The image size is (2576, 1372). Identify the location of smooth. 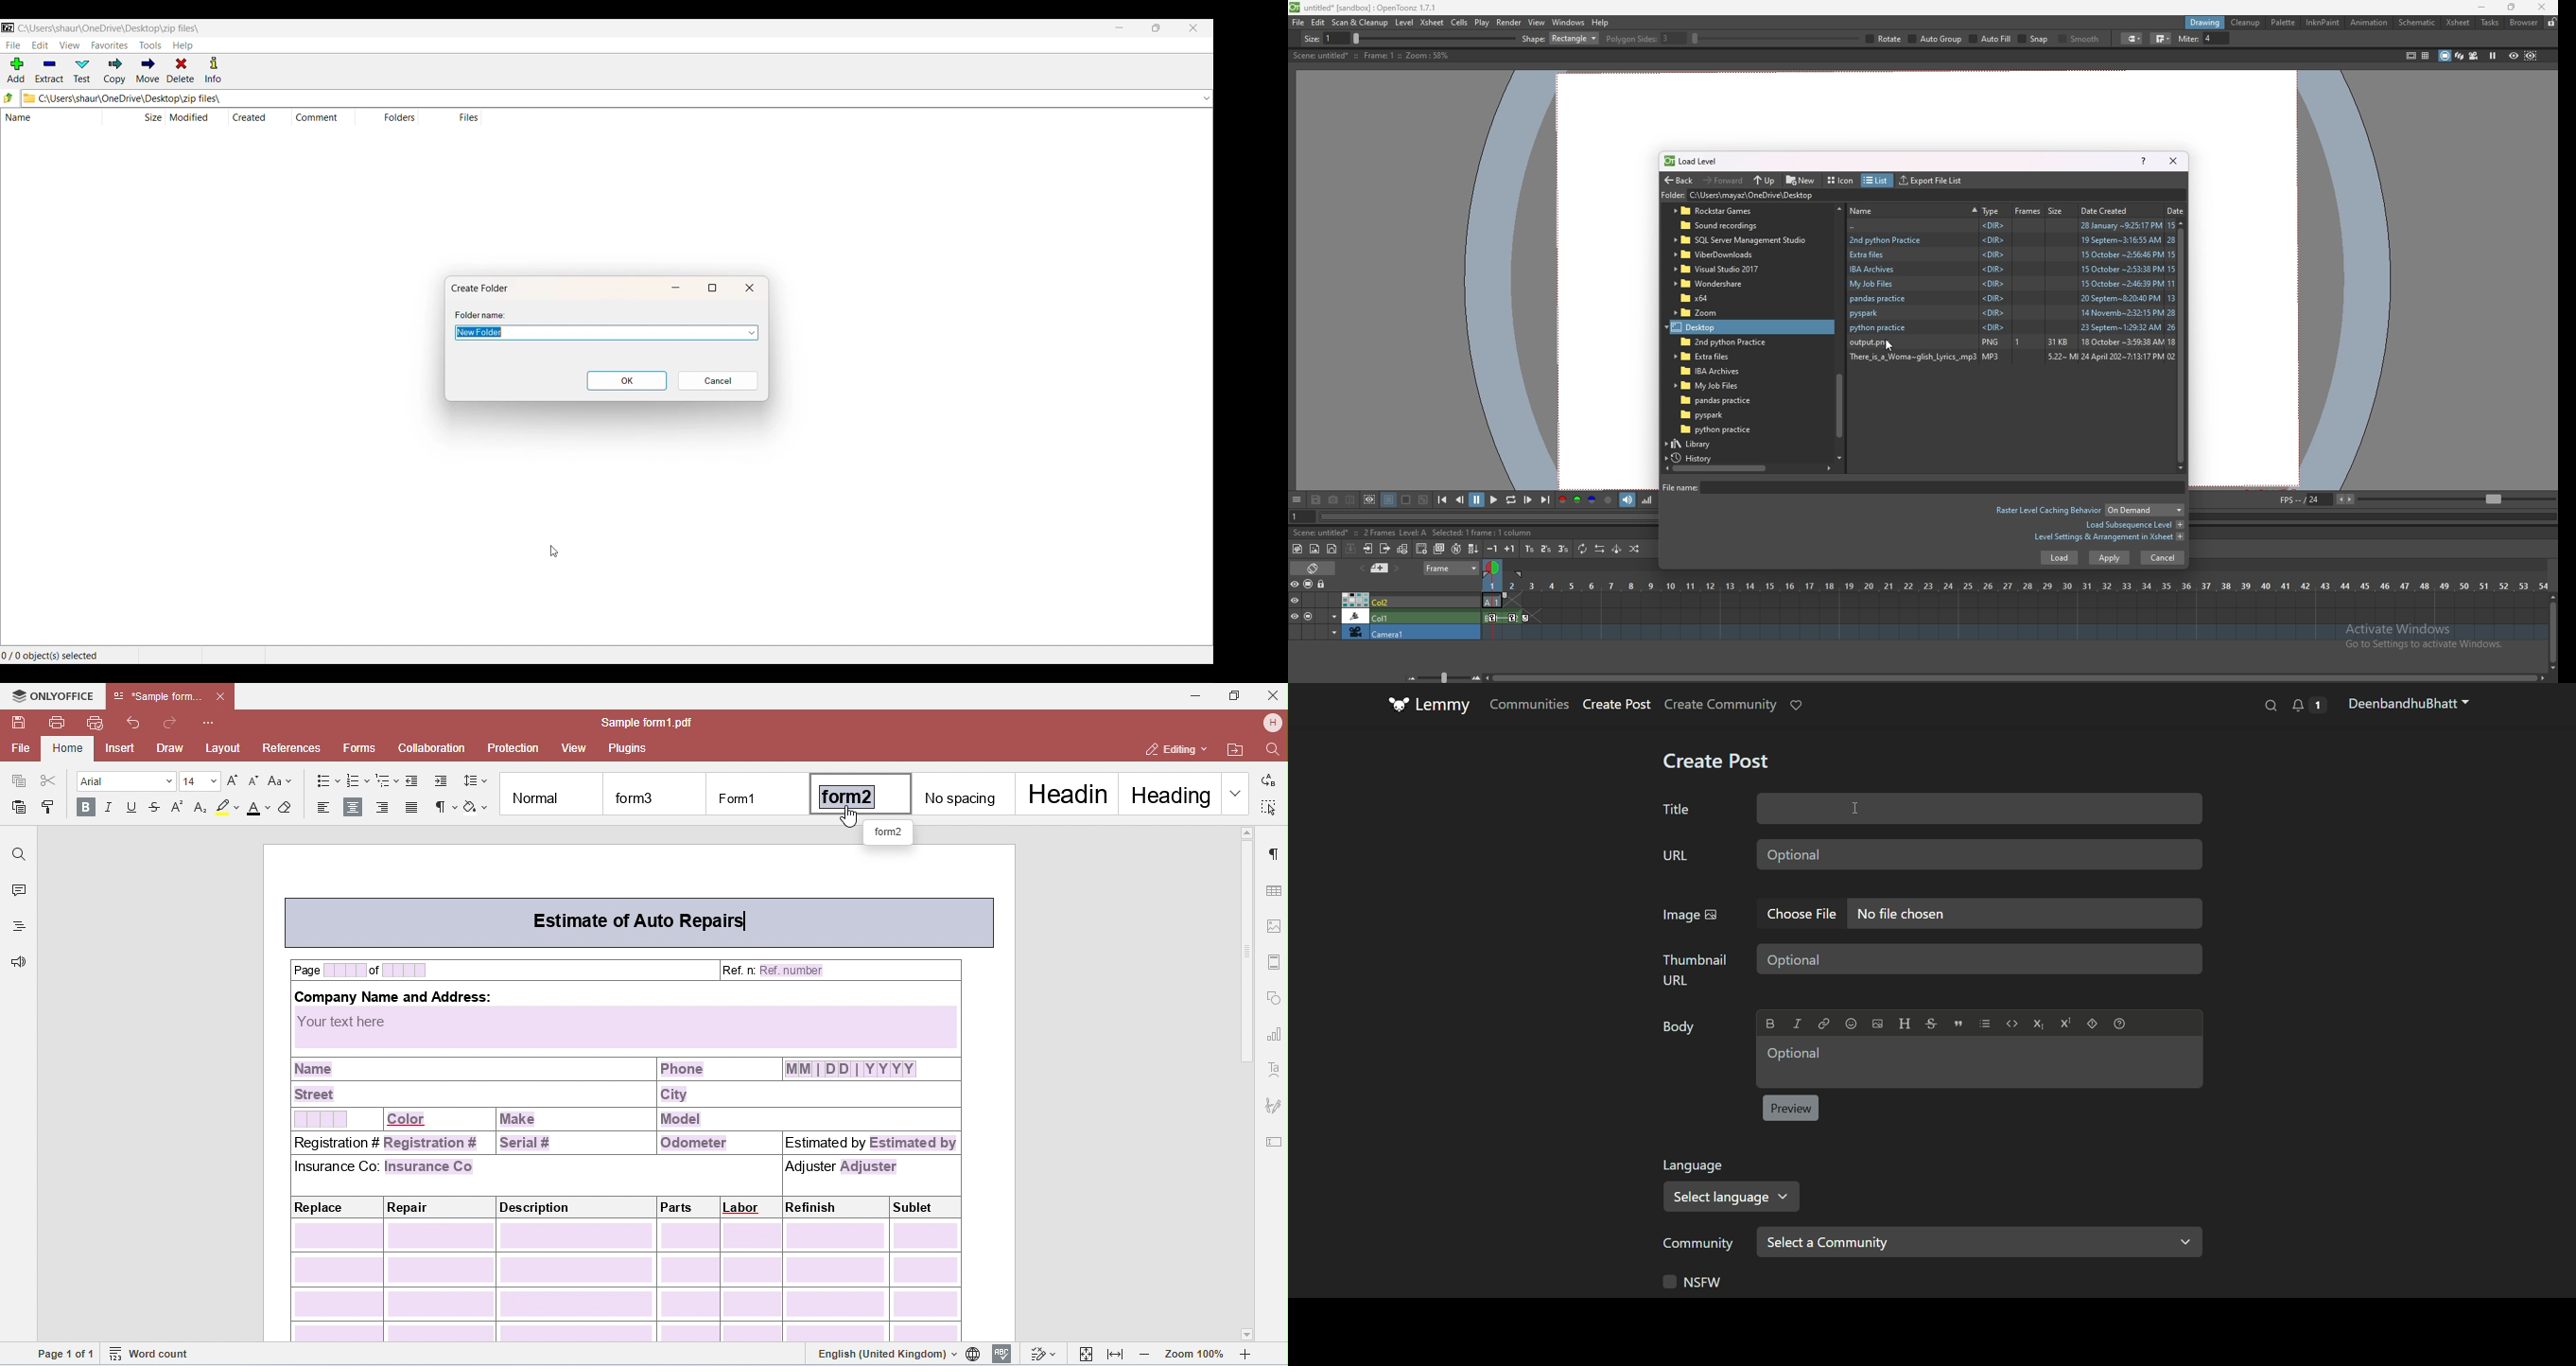
(2311, 40).